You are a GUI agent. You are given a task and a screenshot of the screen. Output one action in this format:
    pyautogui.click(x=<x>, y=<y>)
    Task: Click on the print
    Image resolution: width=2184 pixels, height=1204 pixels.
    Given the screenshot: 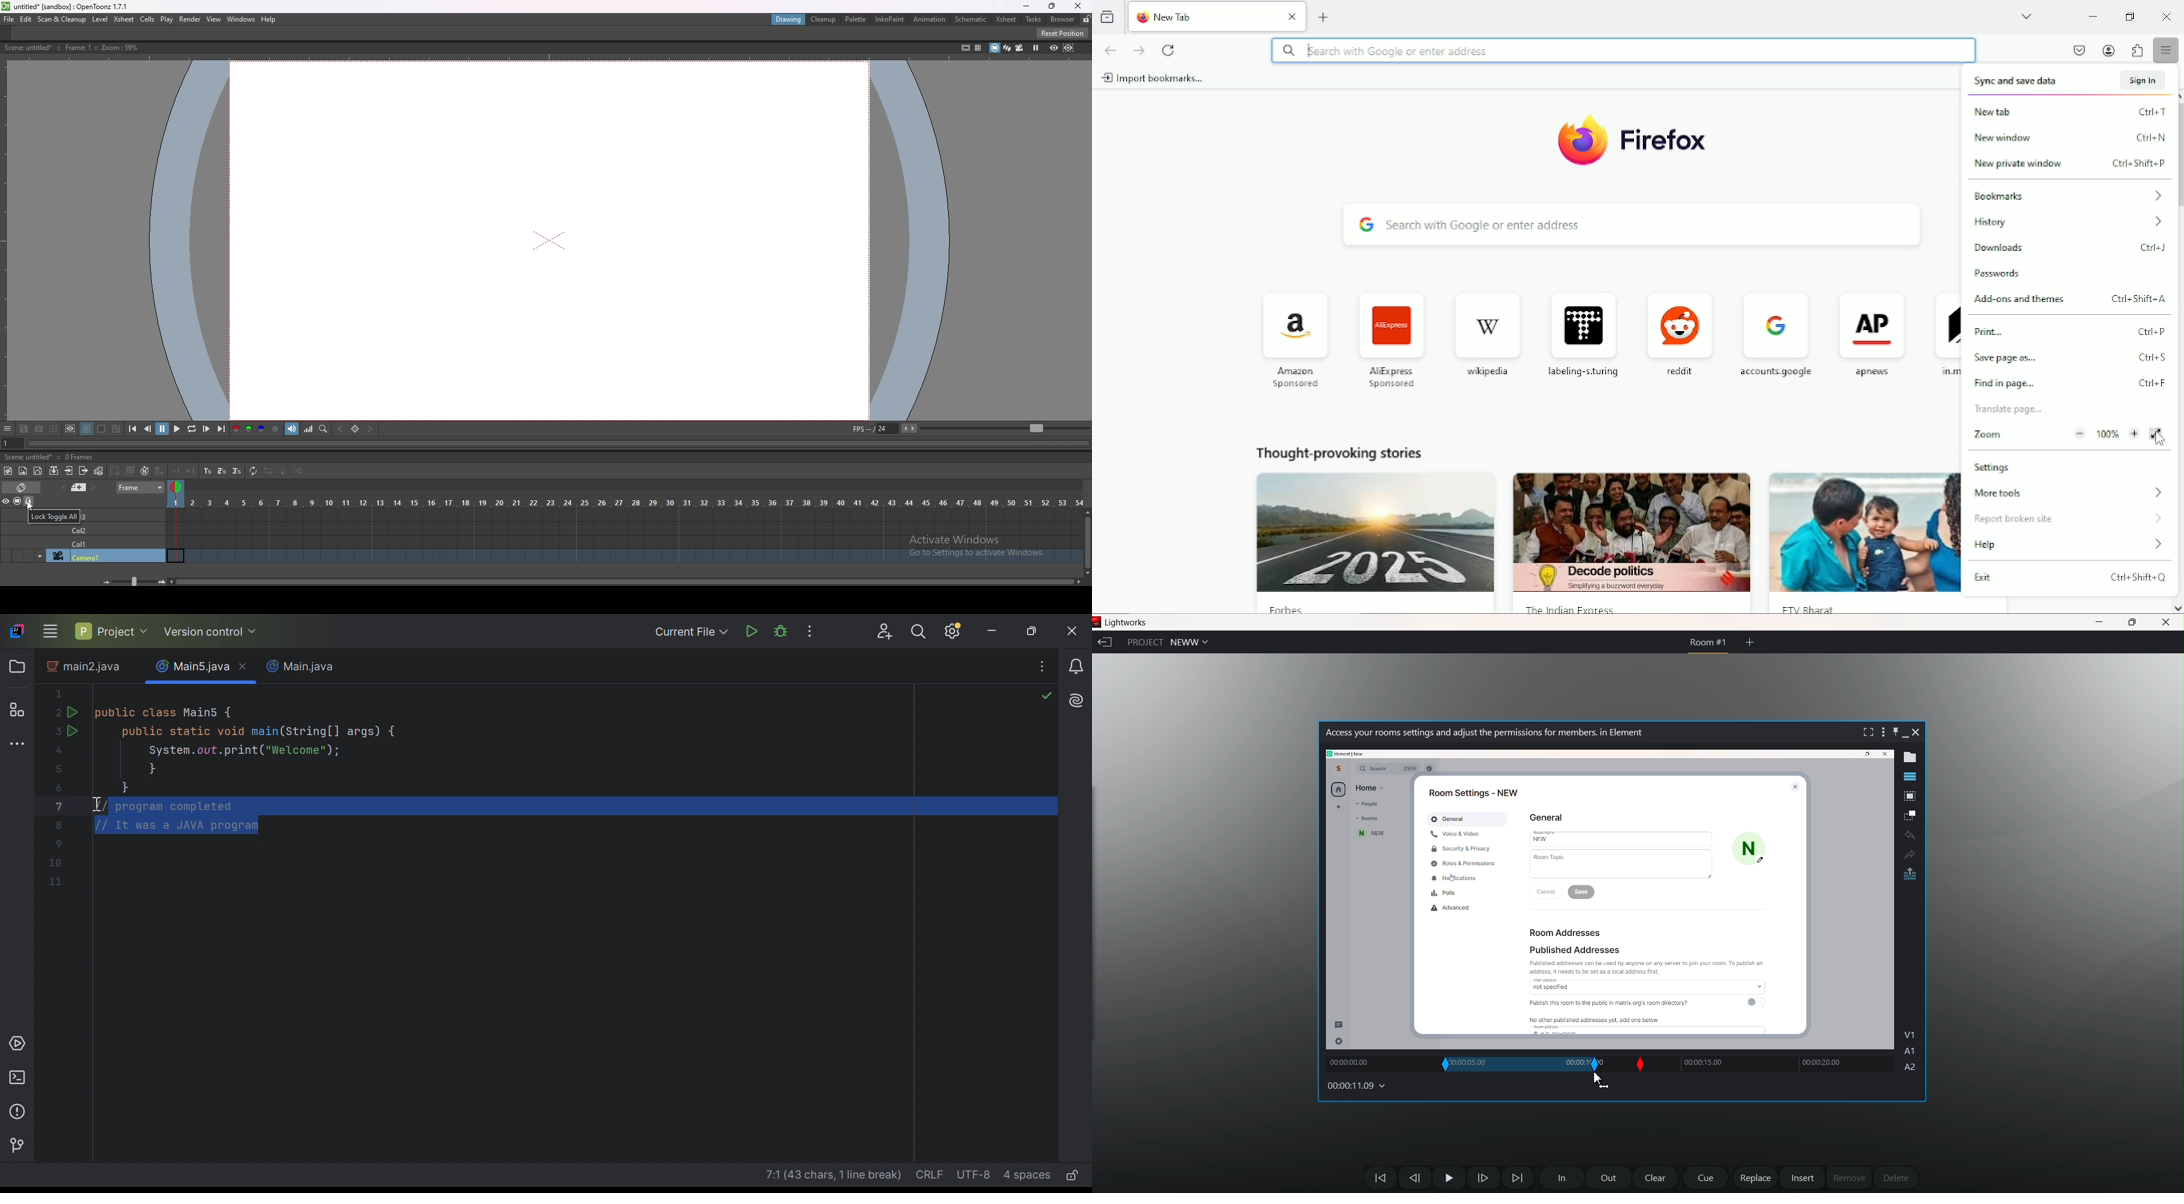 What is the action you would take?
    pyautogui.click(x=2074, y=333)
    